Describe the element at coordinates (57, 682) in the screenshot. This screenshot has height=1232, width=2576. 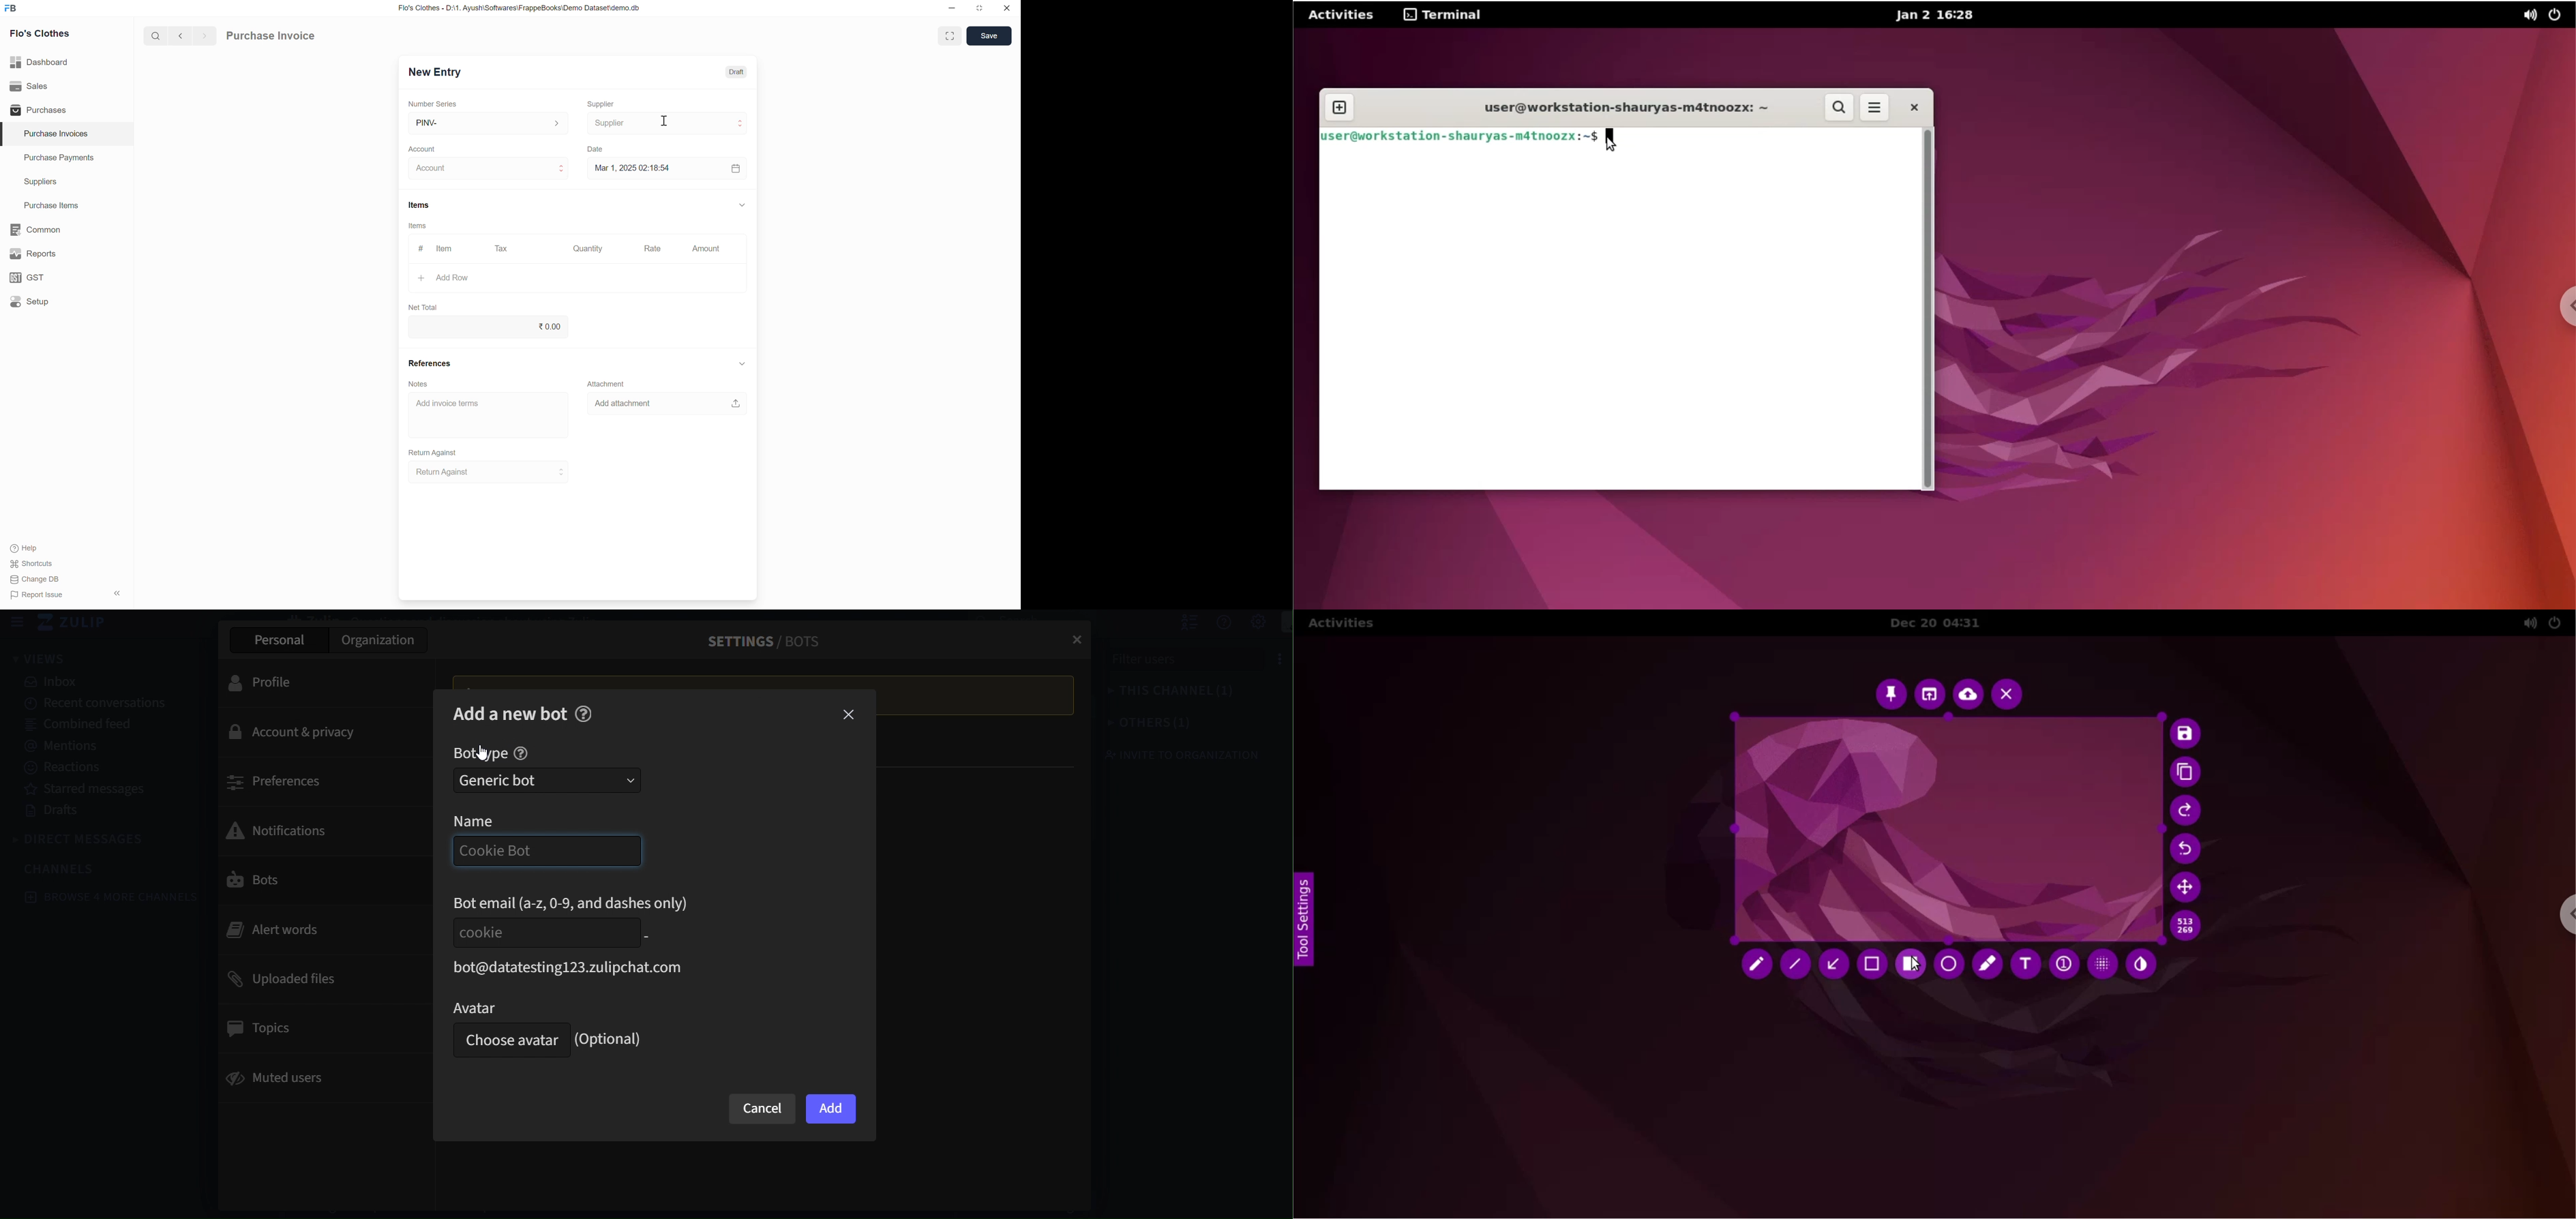
I see `inbox` at that location.